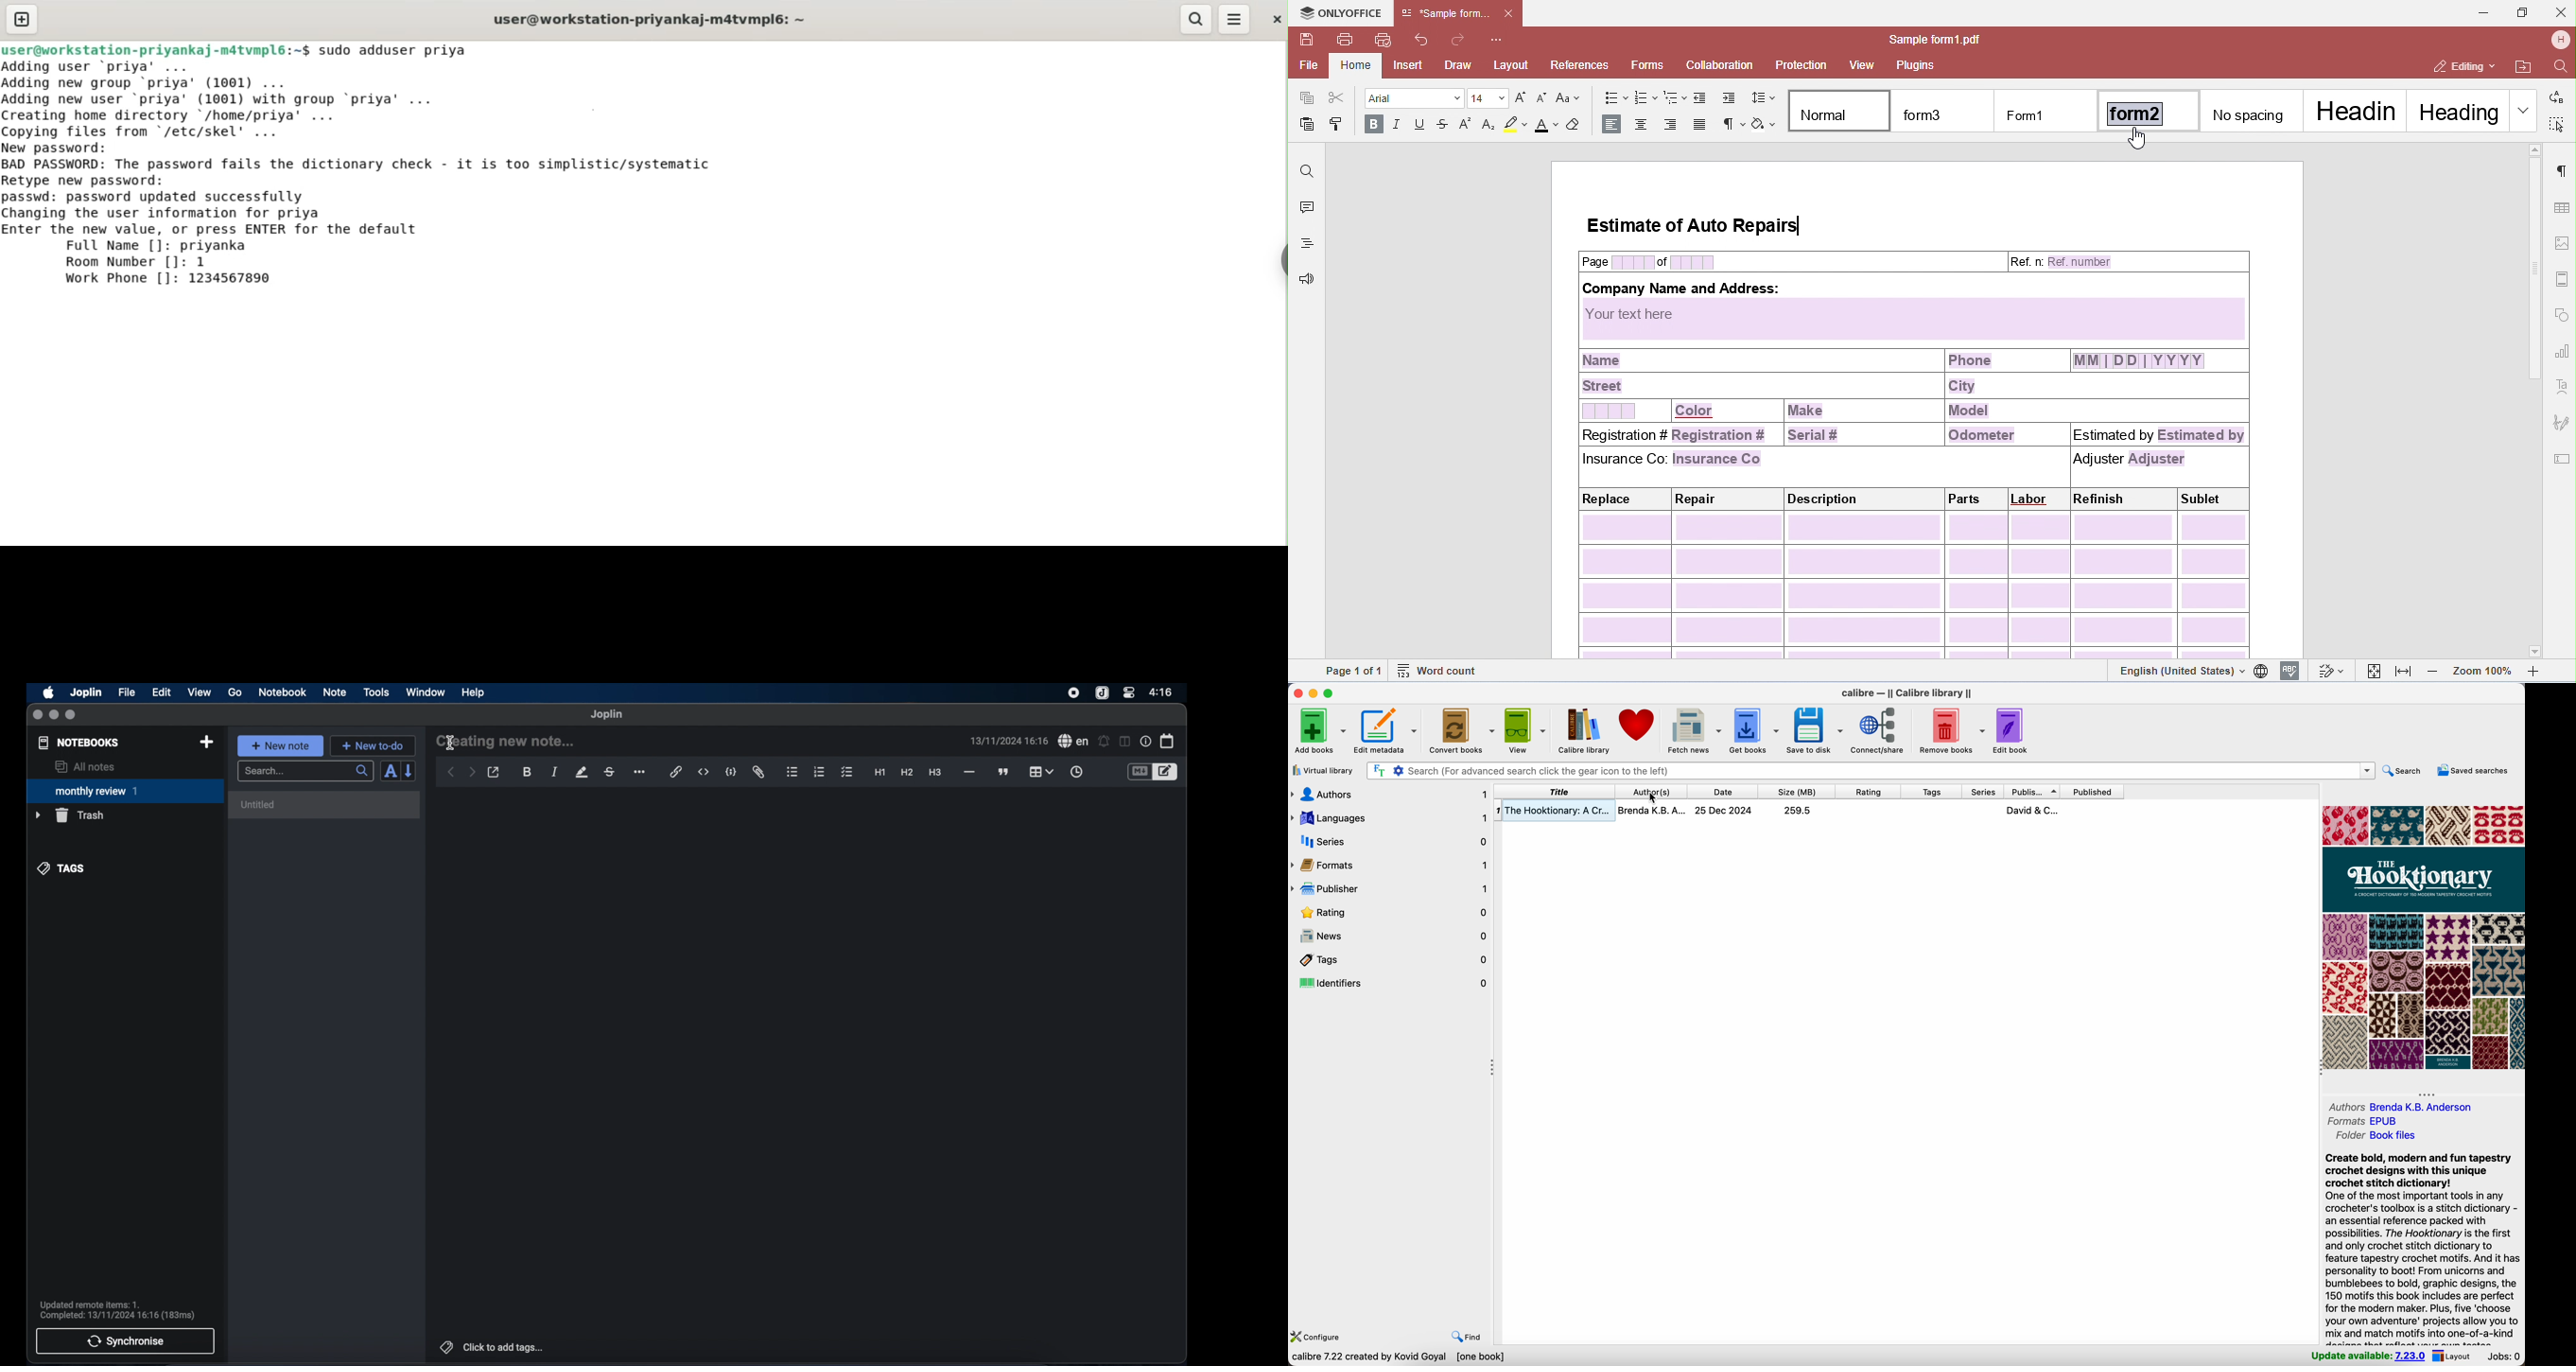  What do you see at coordinates (1913, 419) in the screenshot?
I see `form in default style` at bounding box center [1913, 419].